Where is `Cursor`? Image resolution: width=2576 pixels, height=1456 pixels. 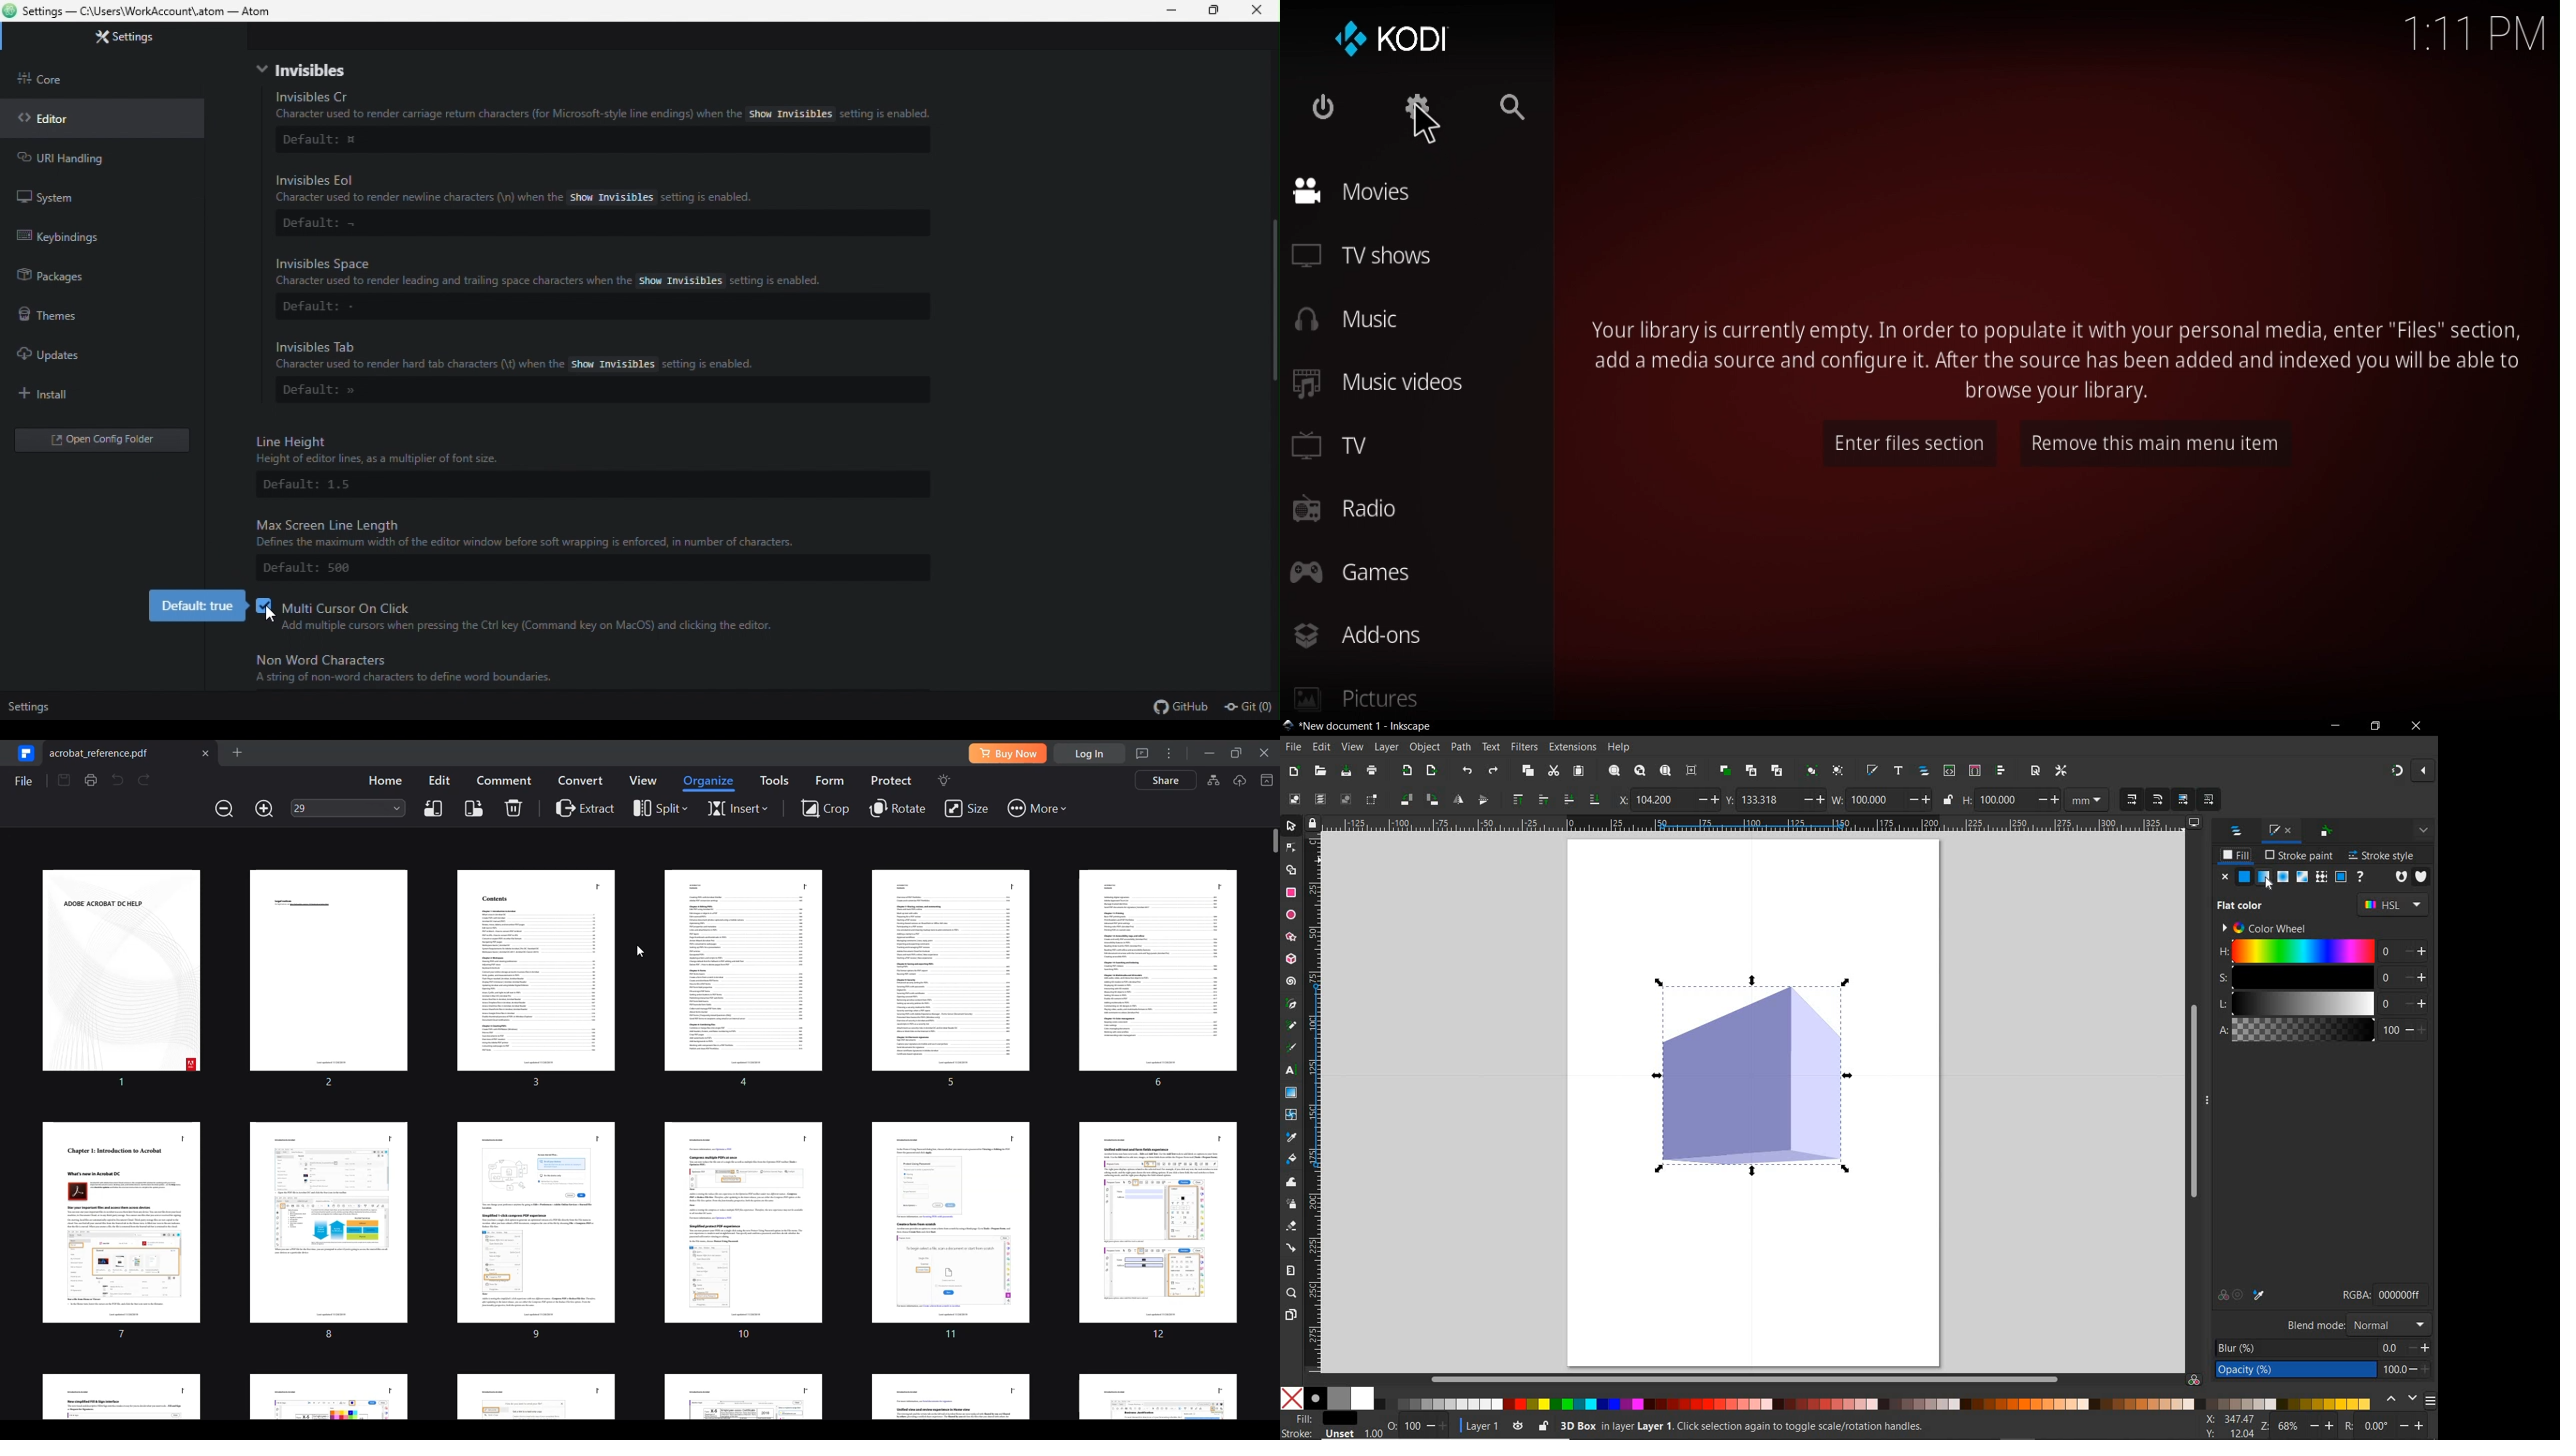
Cursor is located at coordinates (1428, 124).